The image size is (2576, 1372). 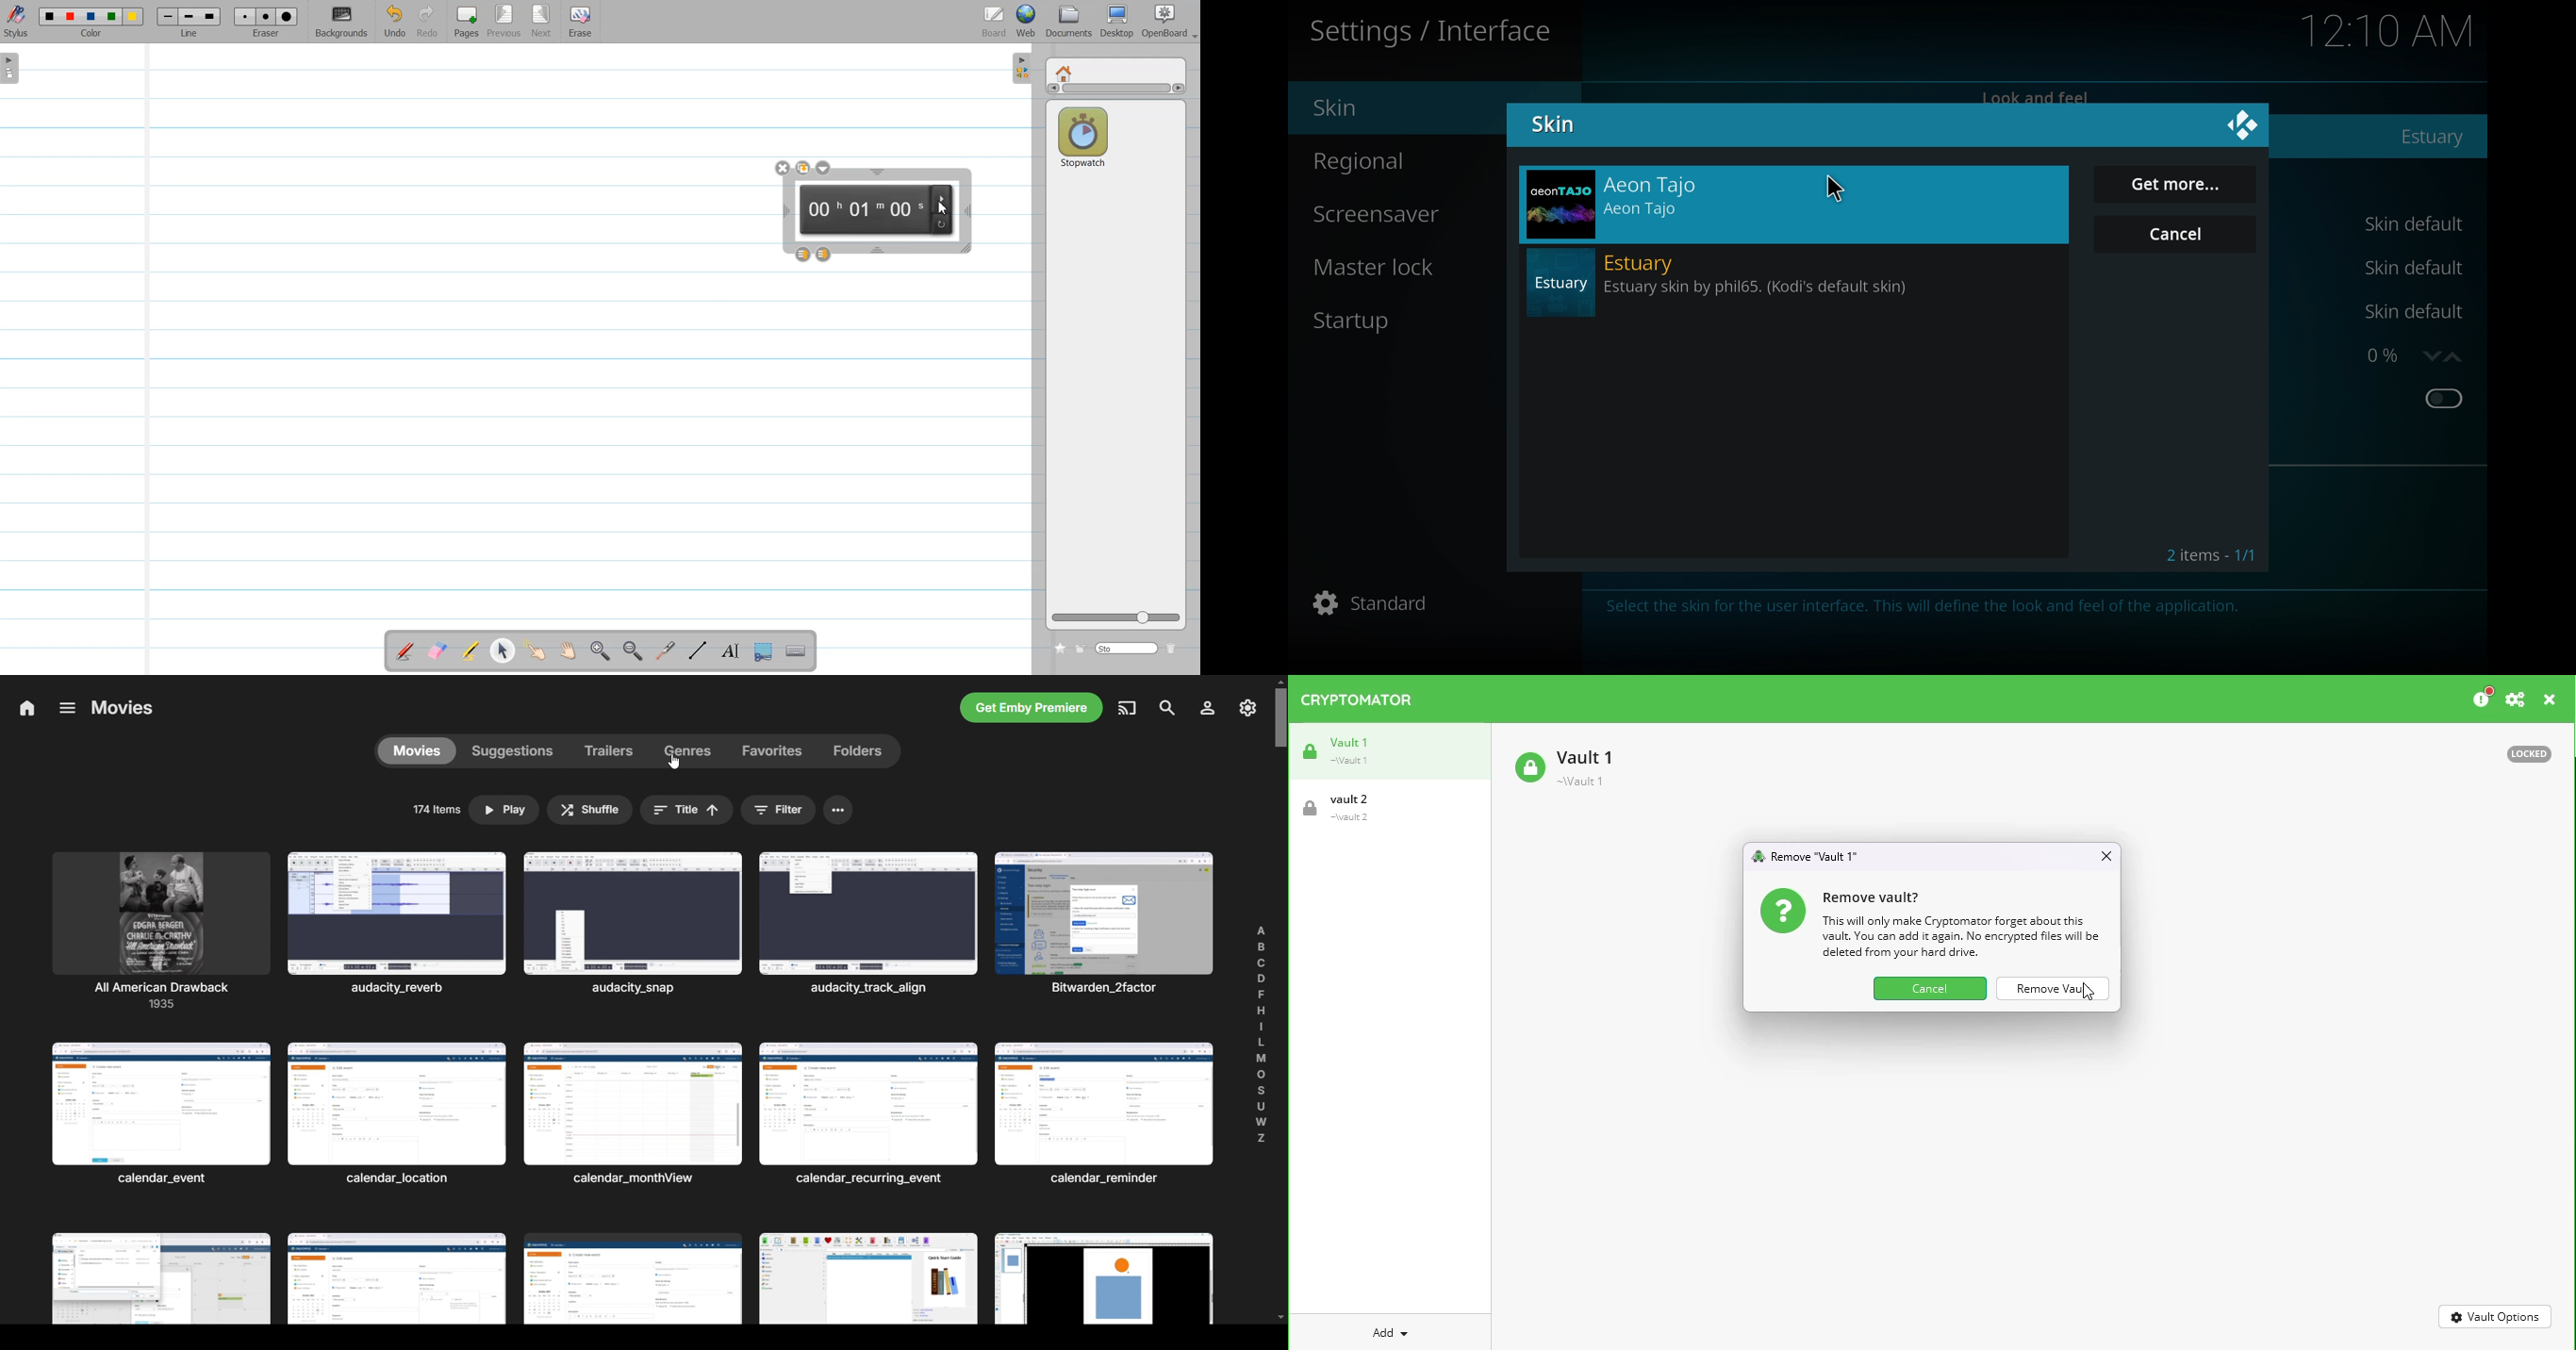 What do you see at coordinates (2244, 126) in the screenshot?
I see `close` at bounding box center [2244, 126].